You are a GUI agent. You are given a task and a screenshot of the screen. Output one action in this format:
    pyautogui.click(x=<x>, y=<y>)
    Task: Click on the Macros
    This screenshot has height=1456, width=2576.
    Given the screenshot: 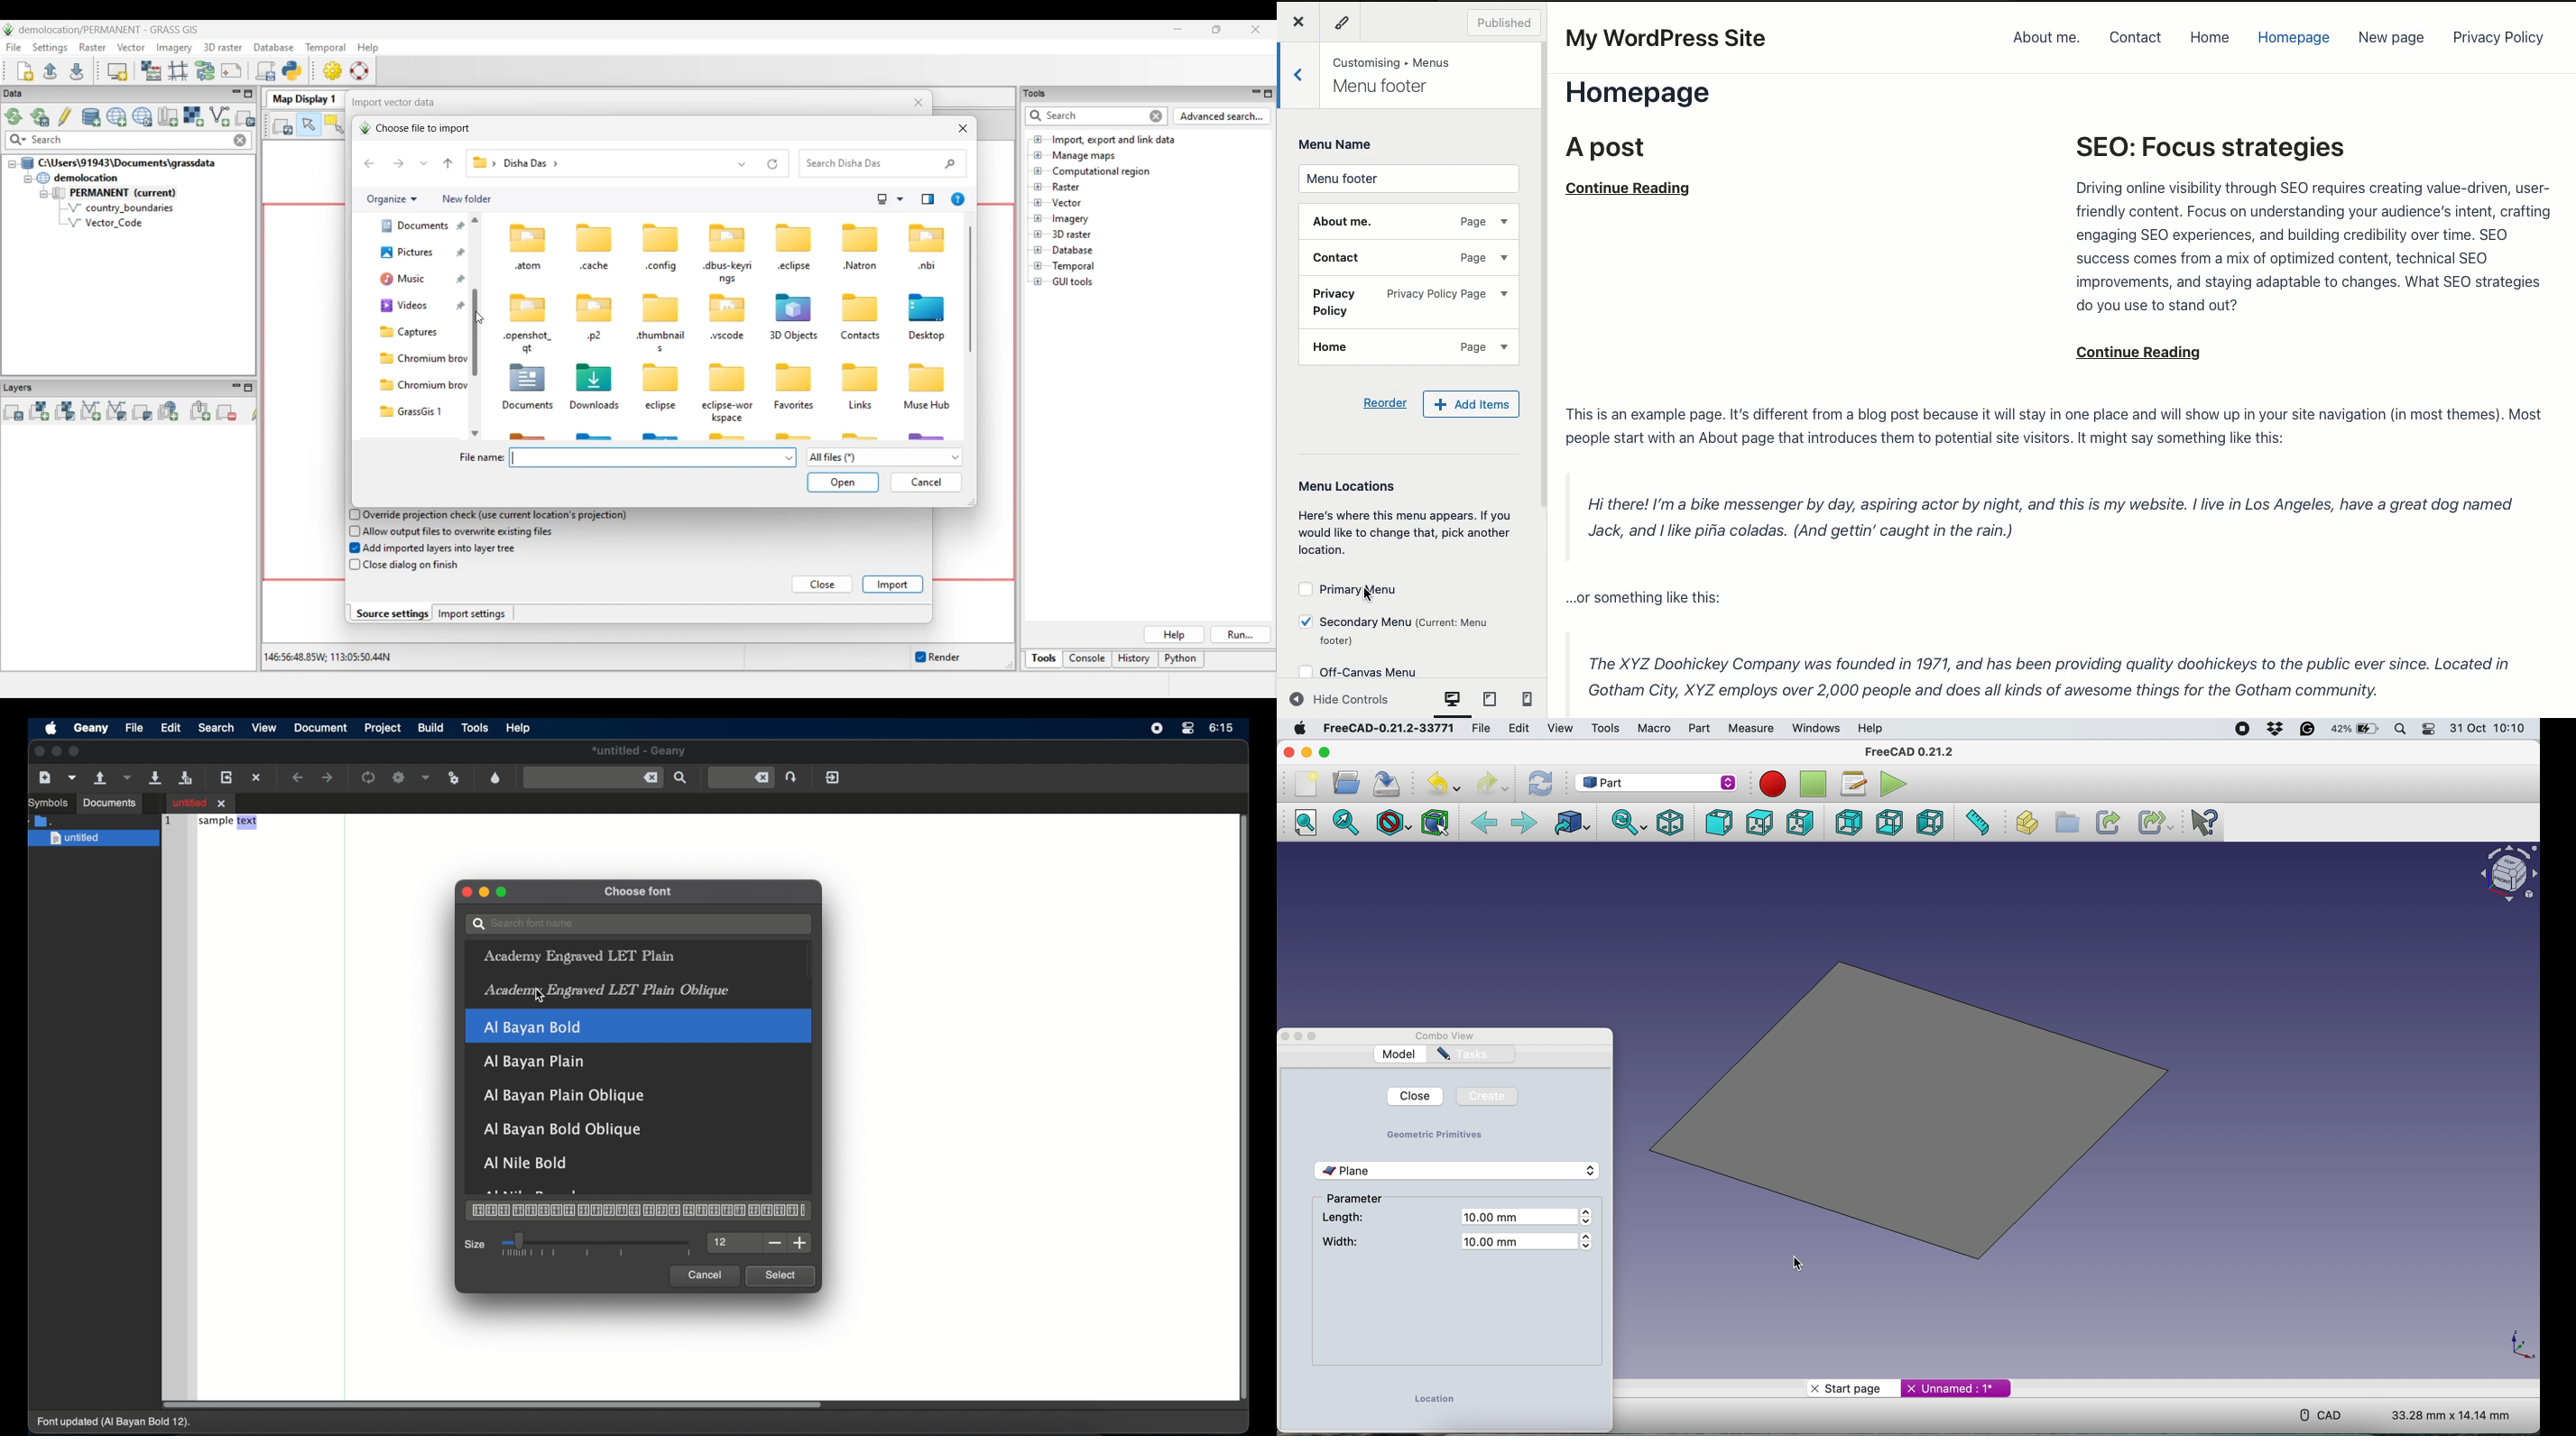 What is the action you would take?
    pyautogui.click(x=1853, y=783)
    